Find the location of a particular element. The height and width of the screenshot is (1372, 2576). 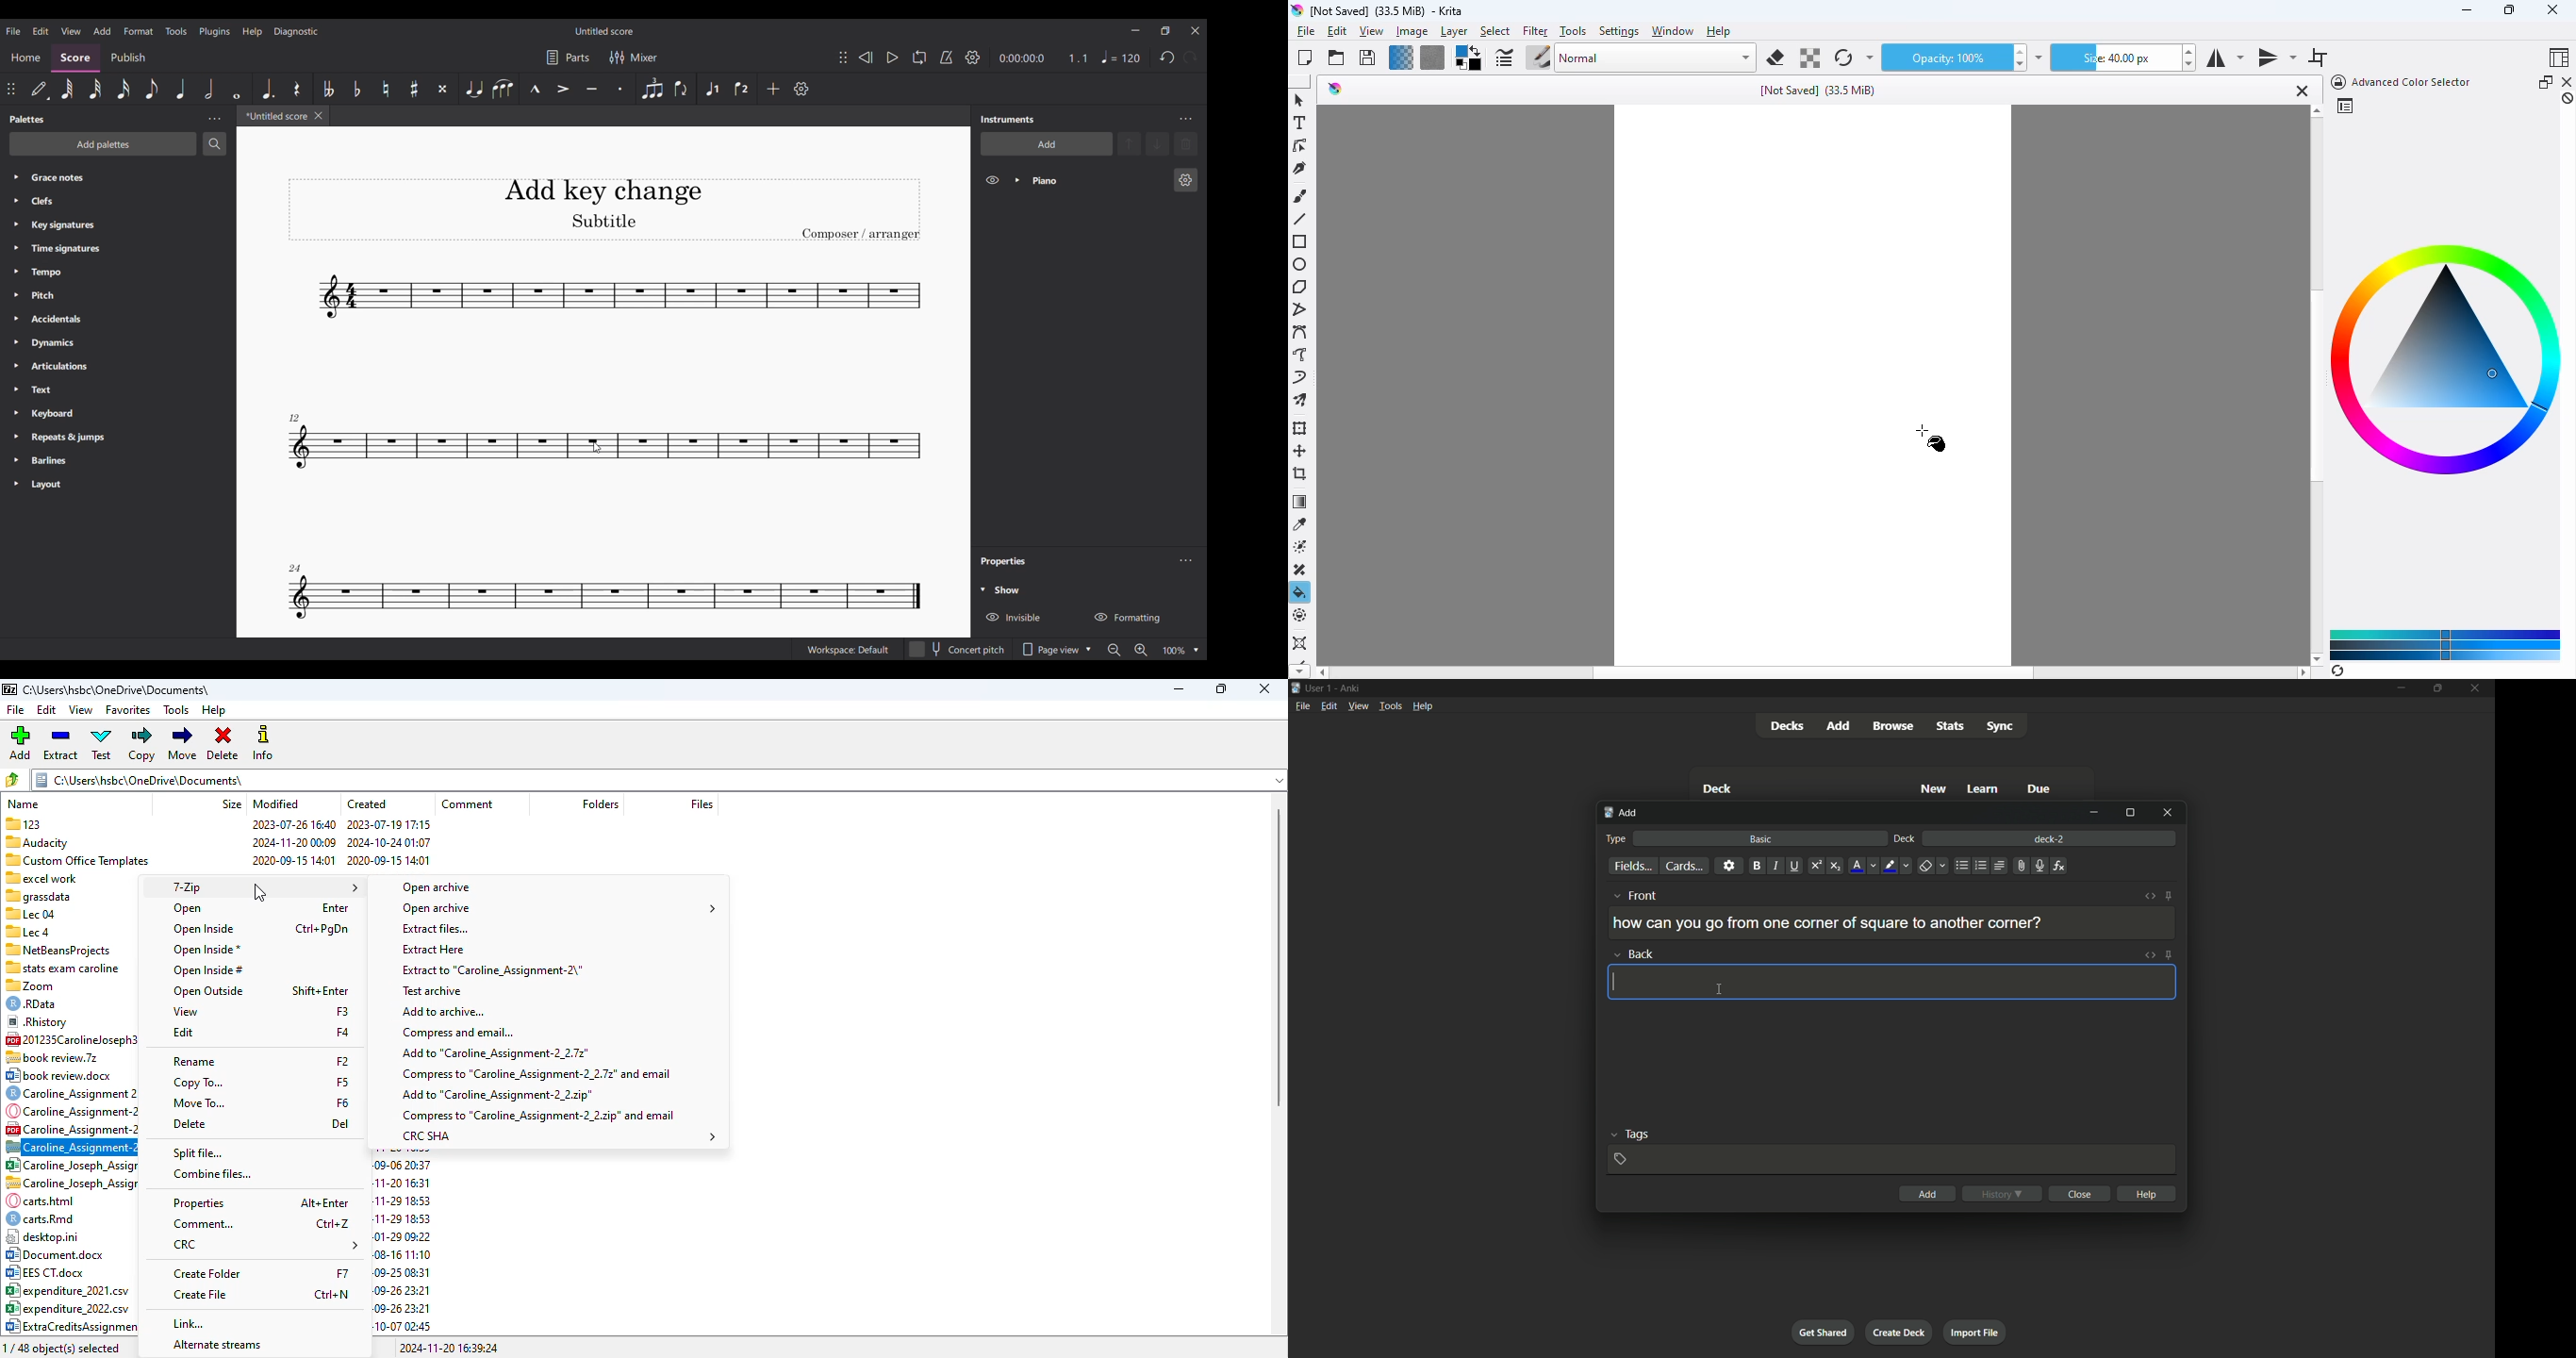

tools is located at coordinates (1573, 31).